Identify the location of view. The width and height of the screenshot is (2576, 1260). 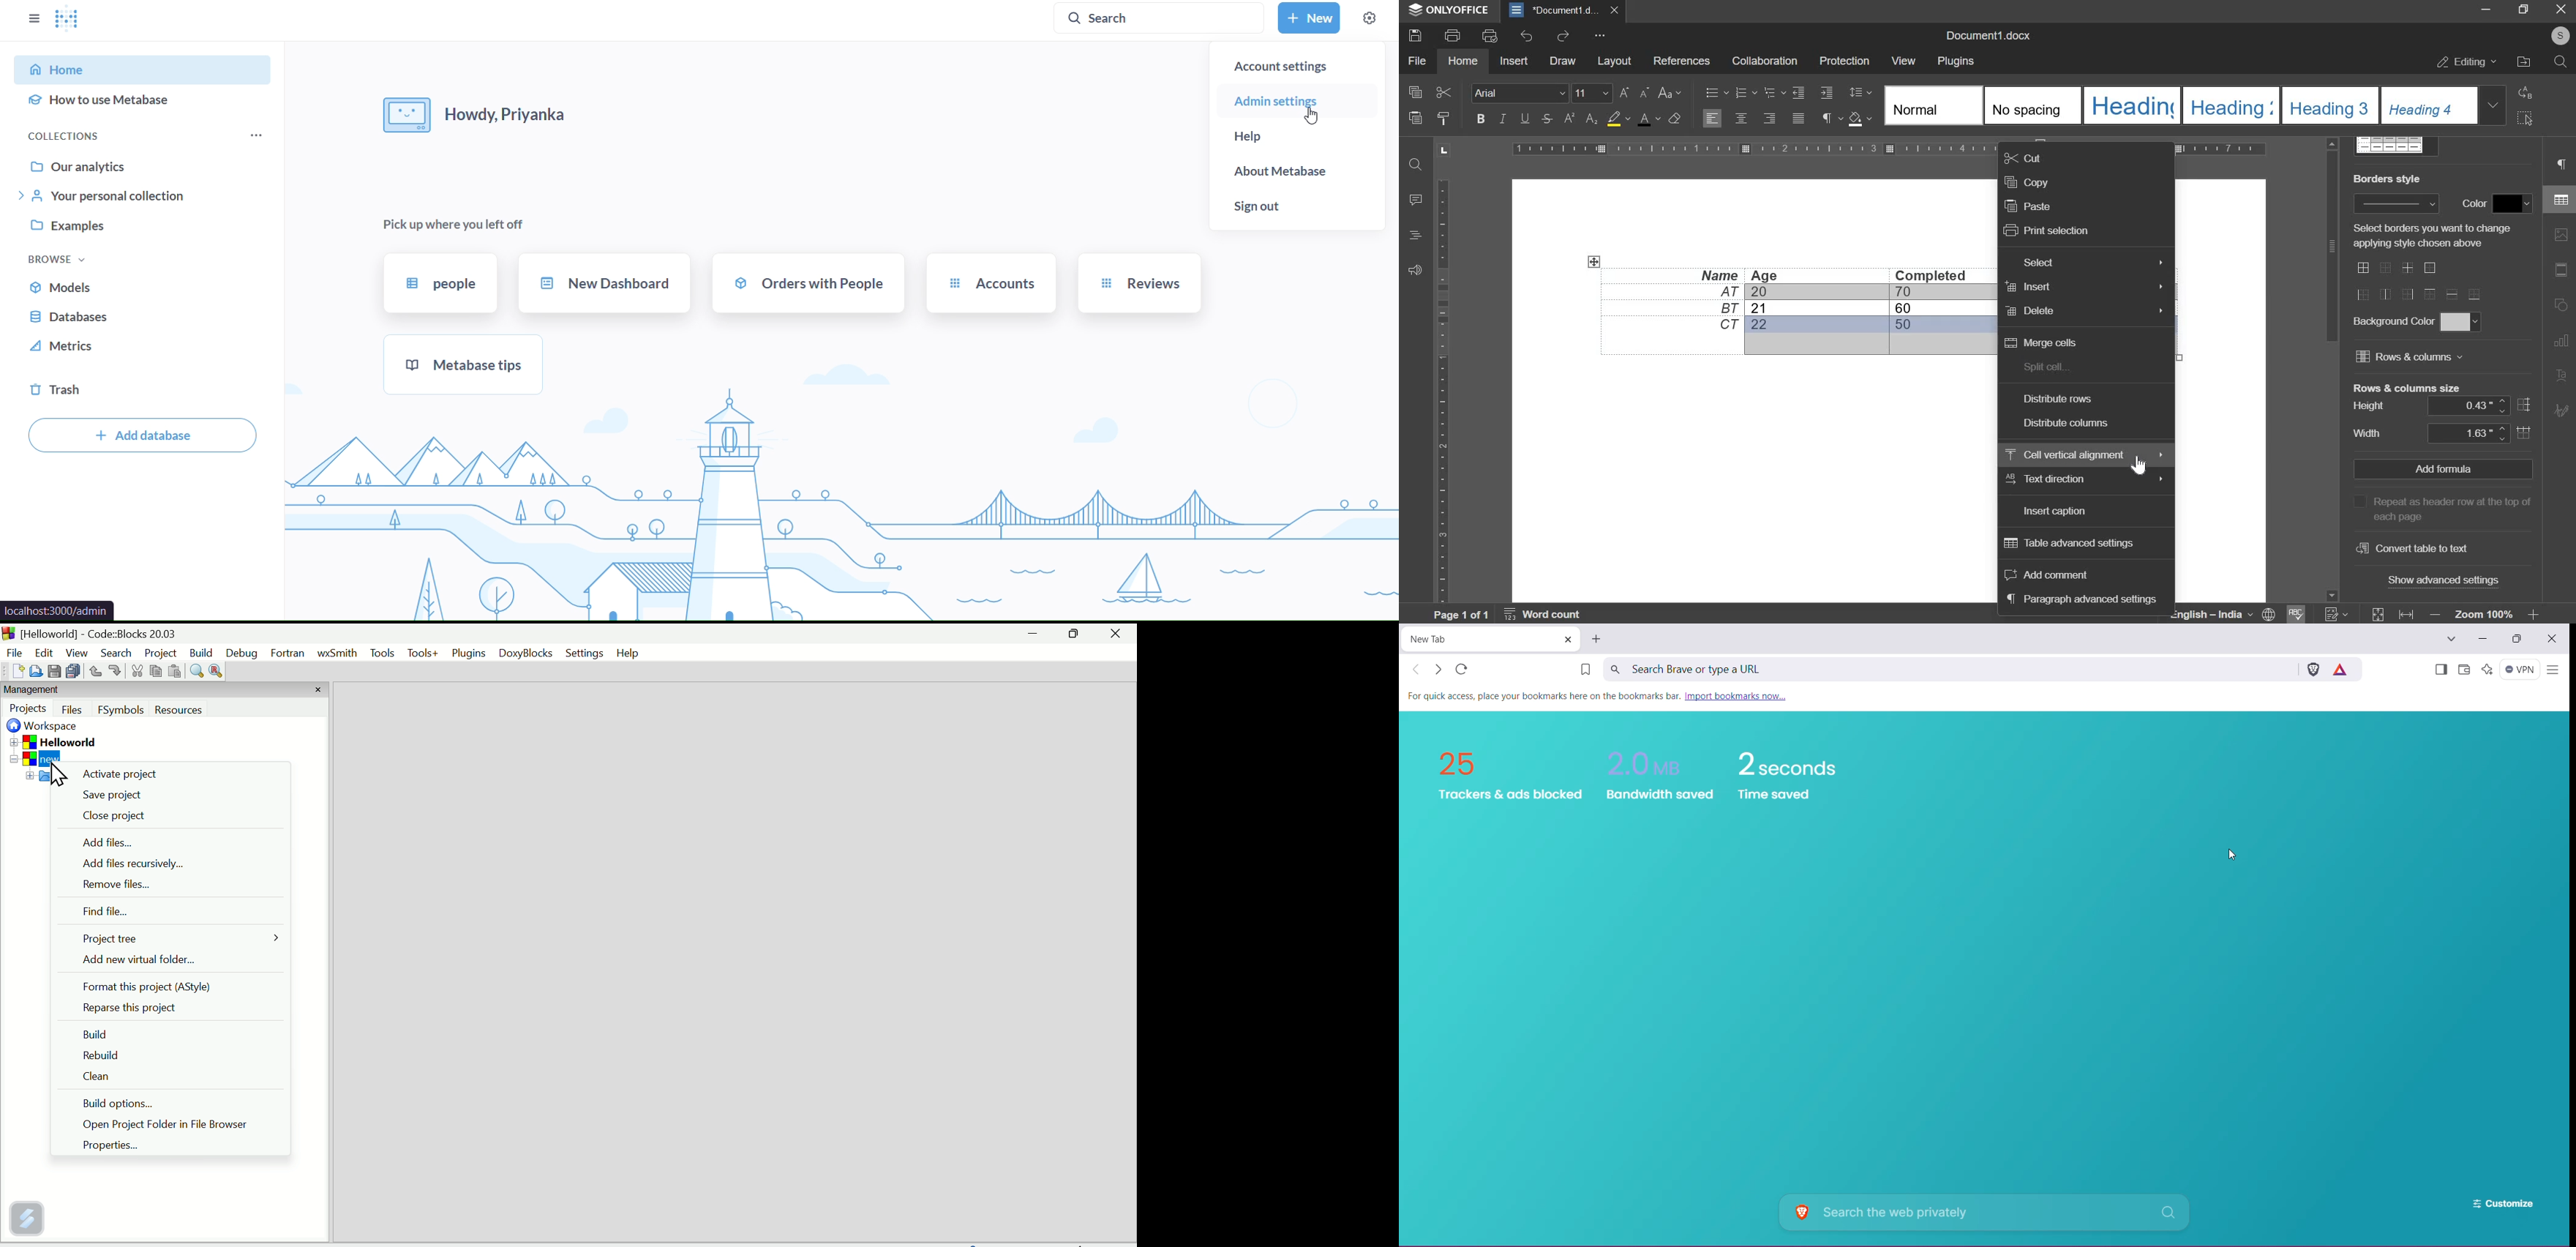
(1903, 60).